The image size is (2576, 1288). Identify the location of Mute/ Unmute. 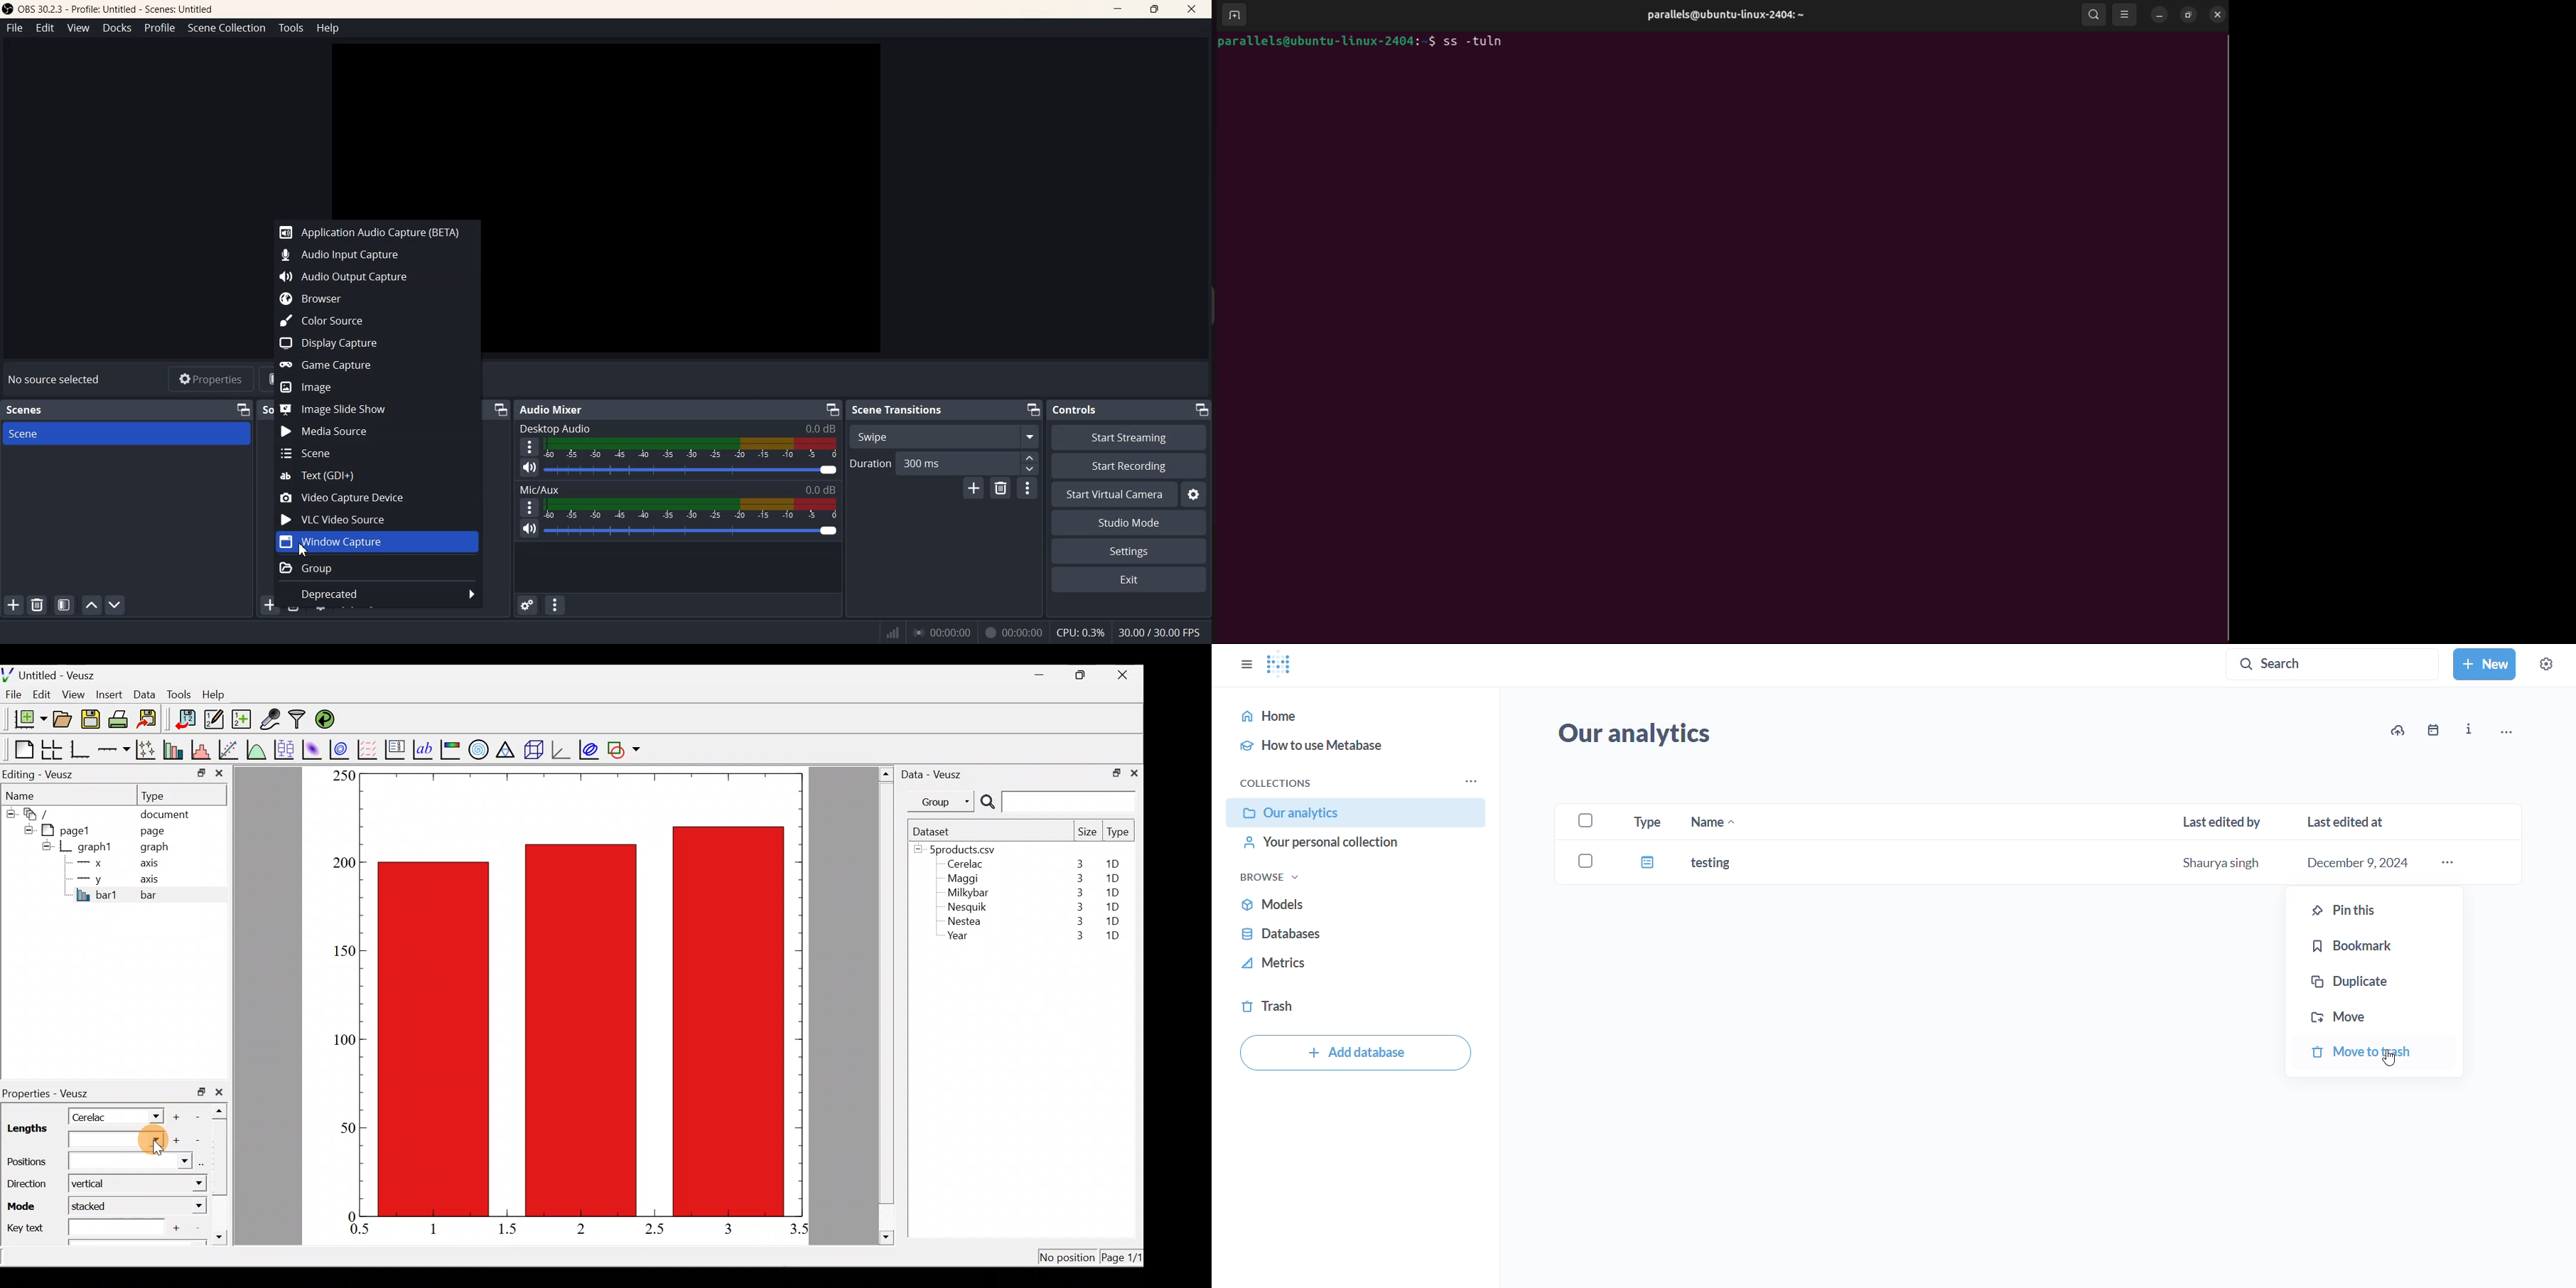
(529, 528).